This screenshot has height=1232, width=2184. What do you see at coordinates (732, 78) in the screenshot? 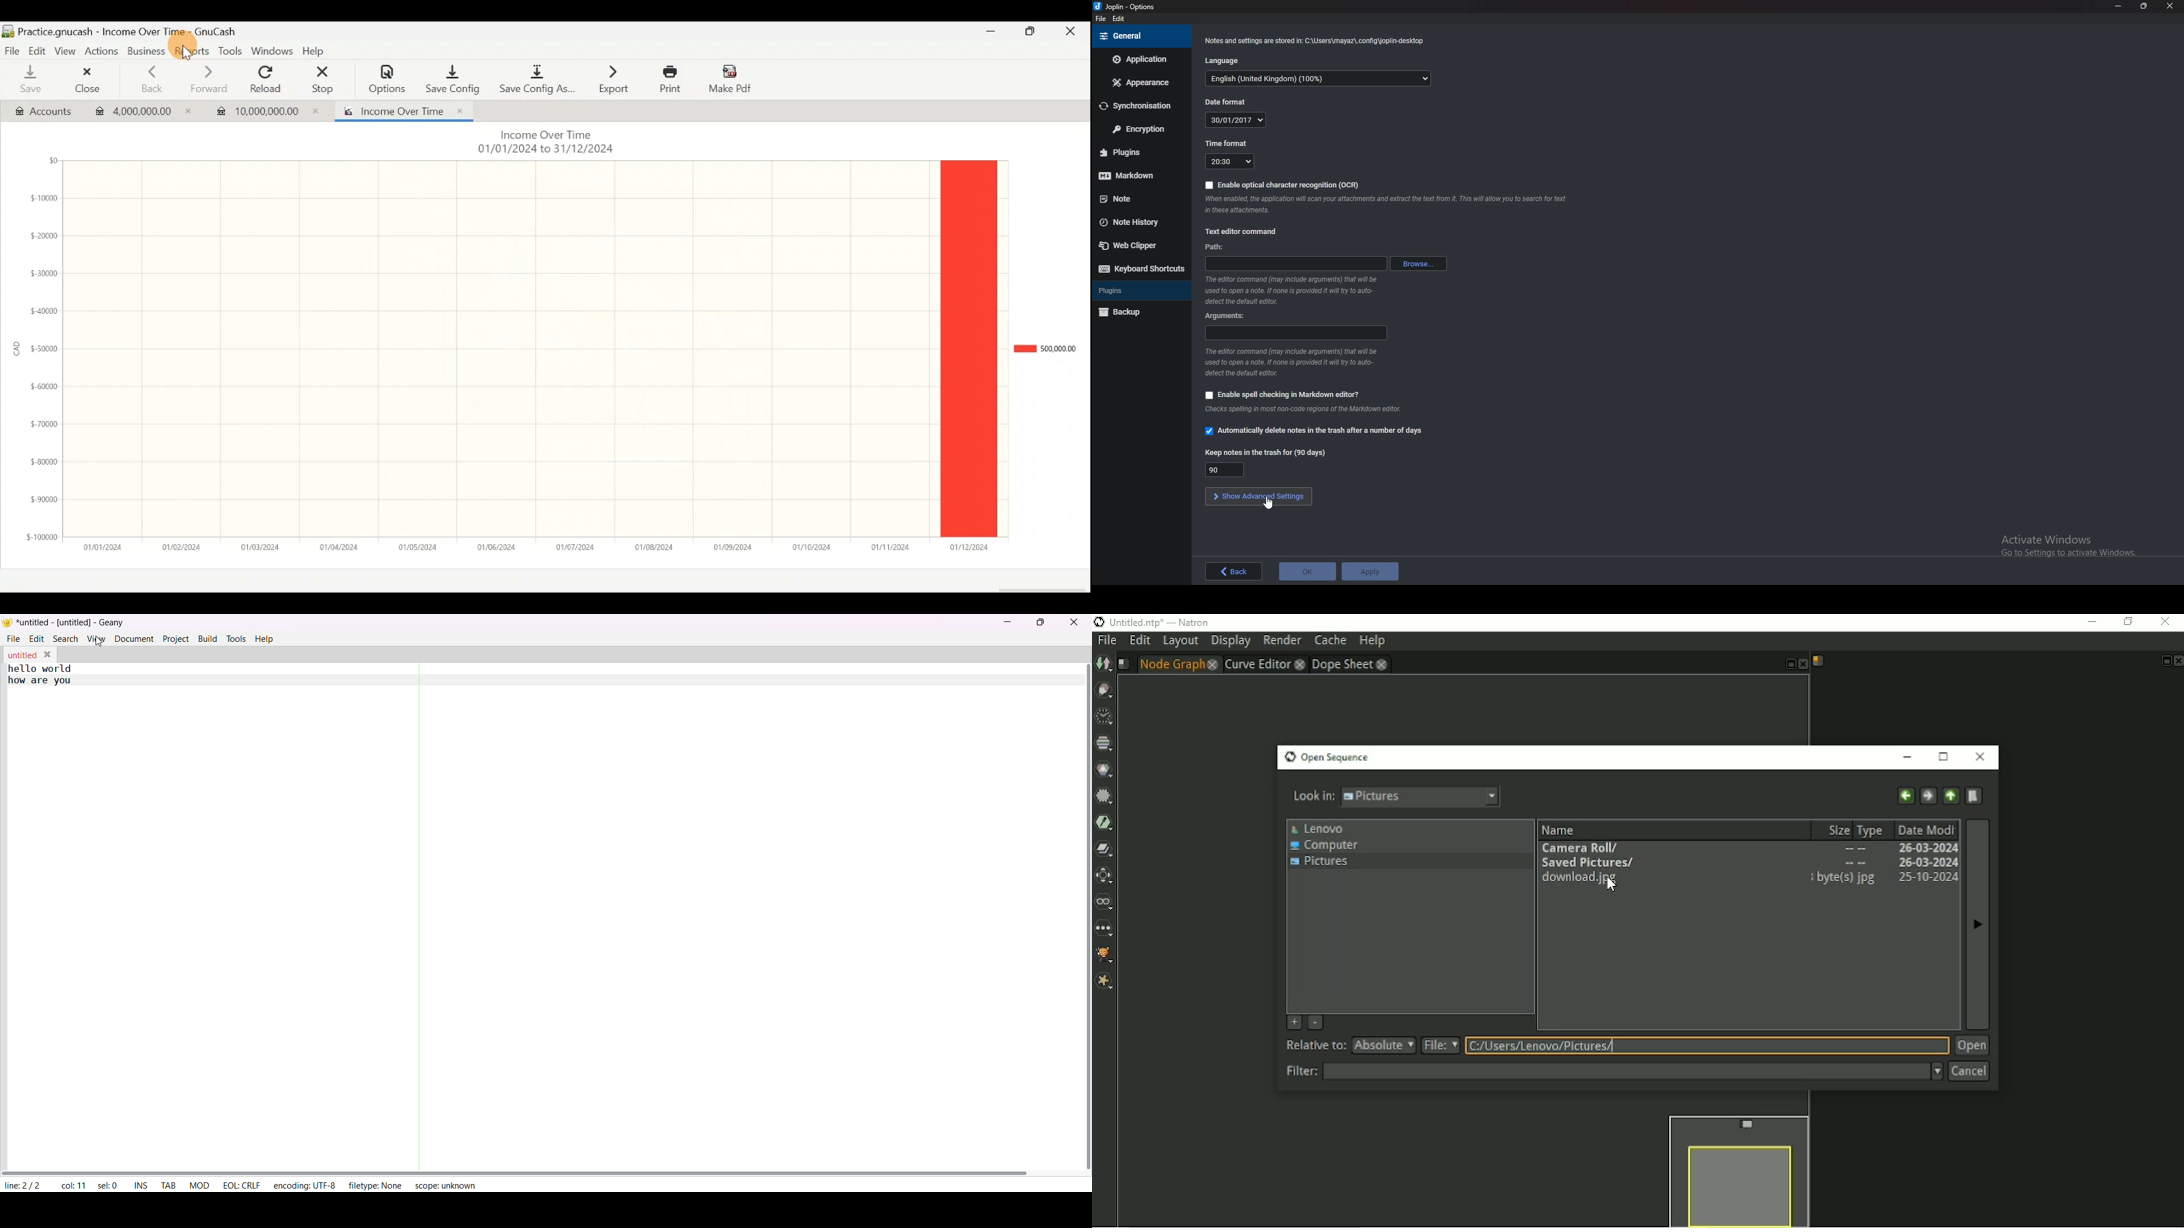
I see `Make Pdf` at bounding box center [732, 78].